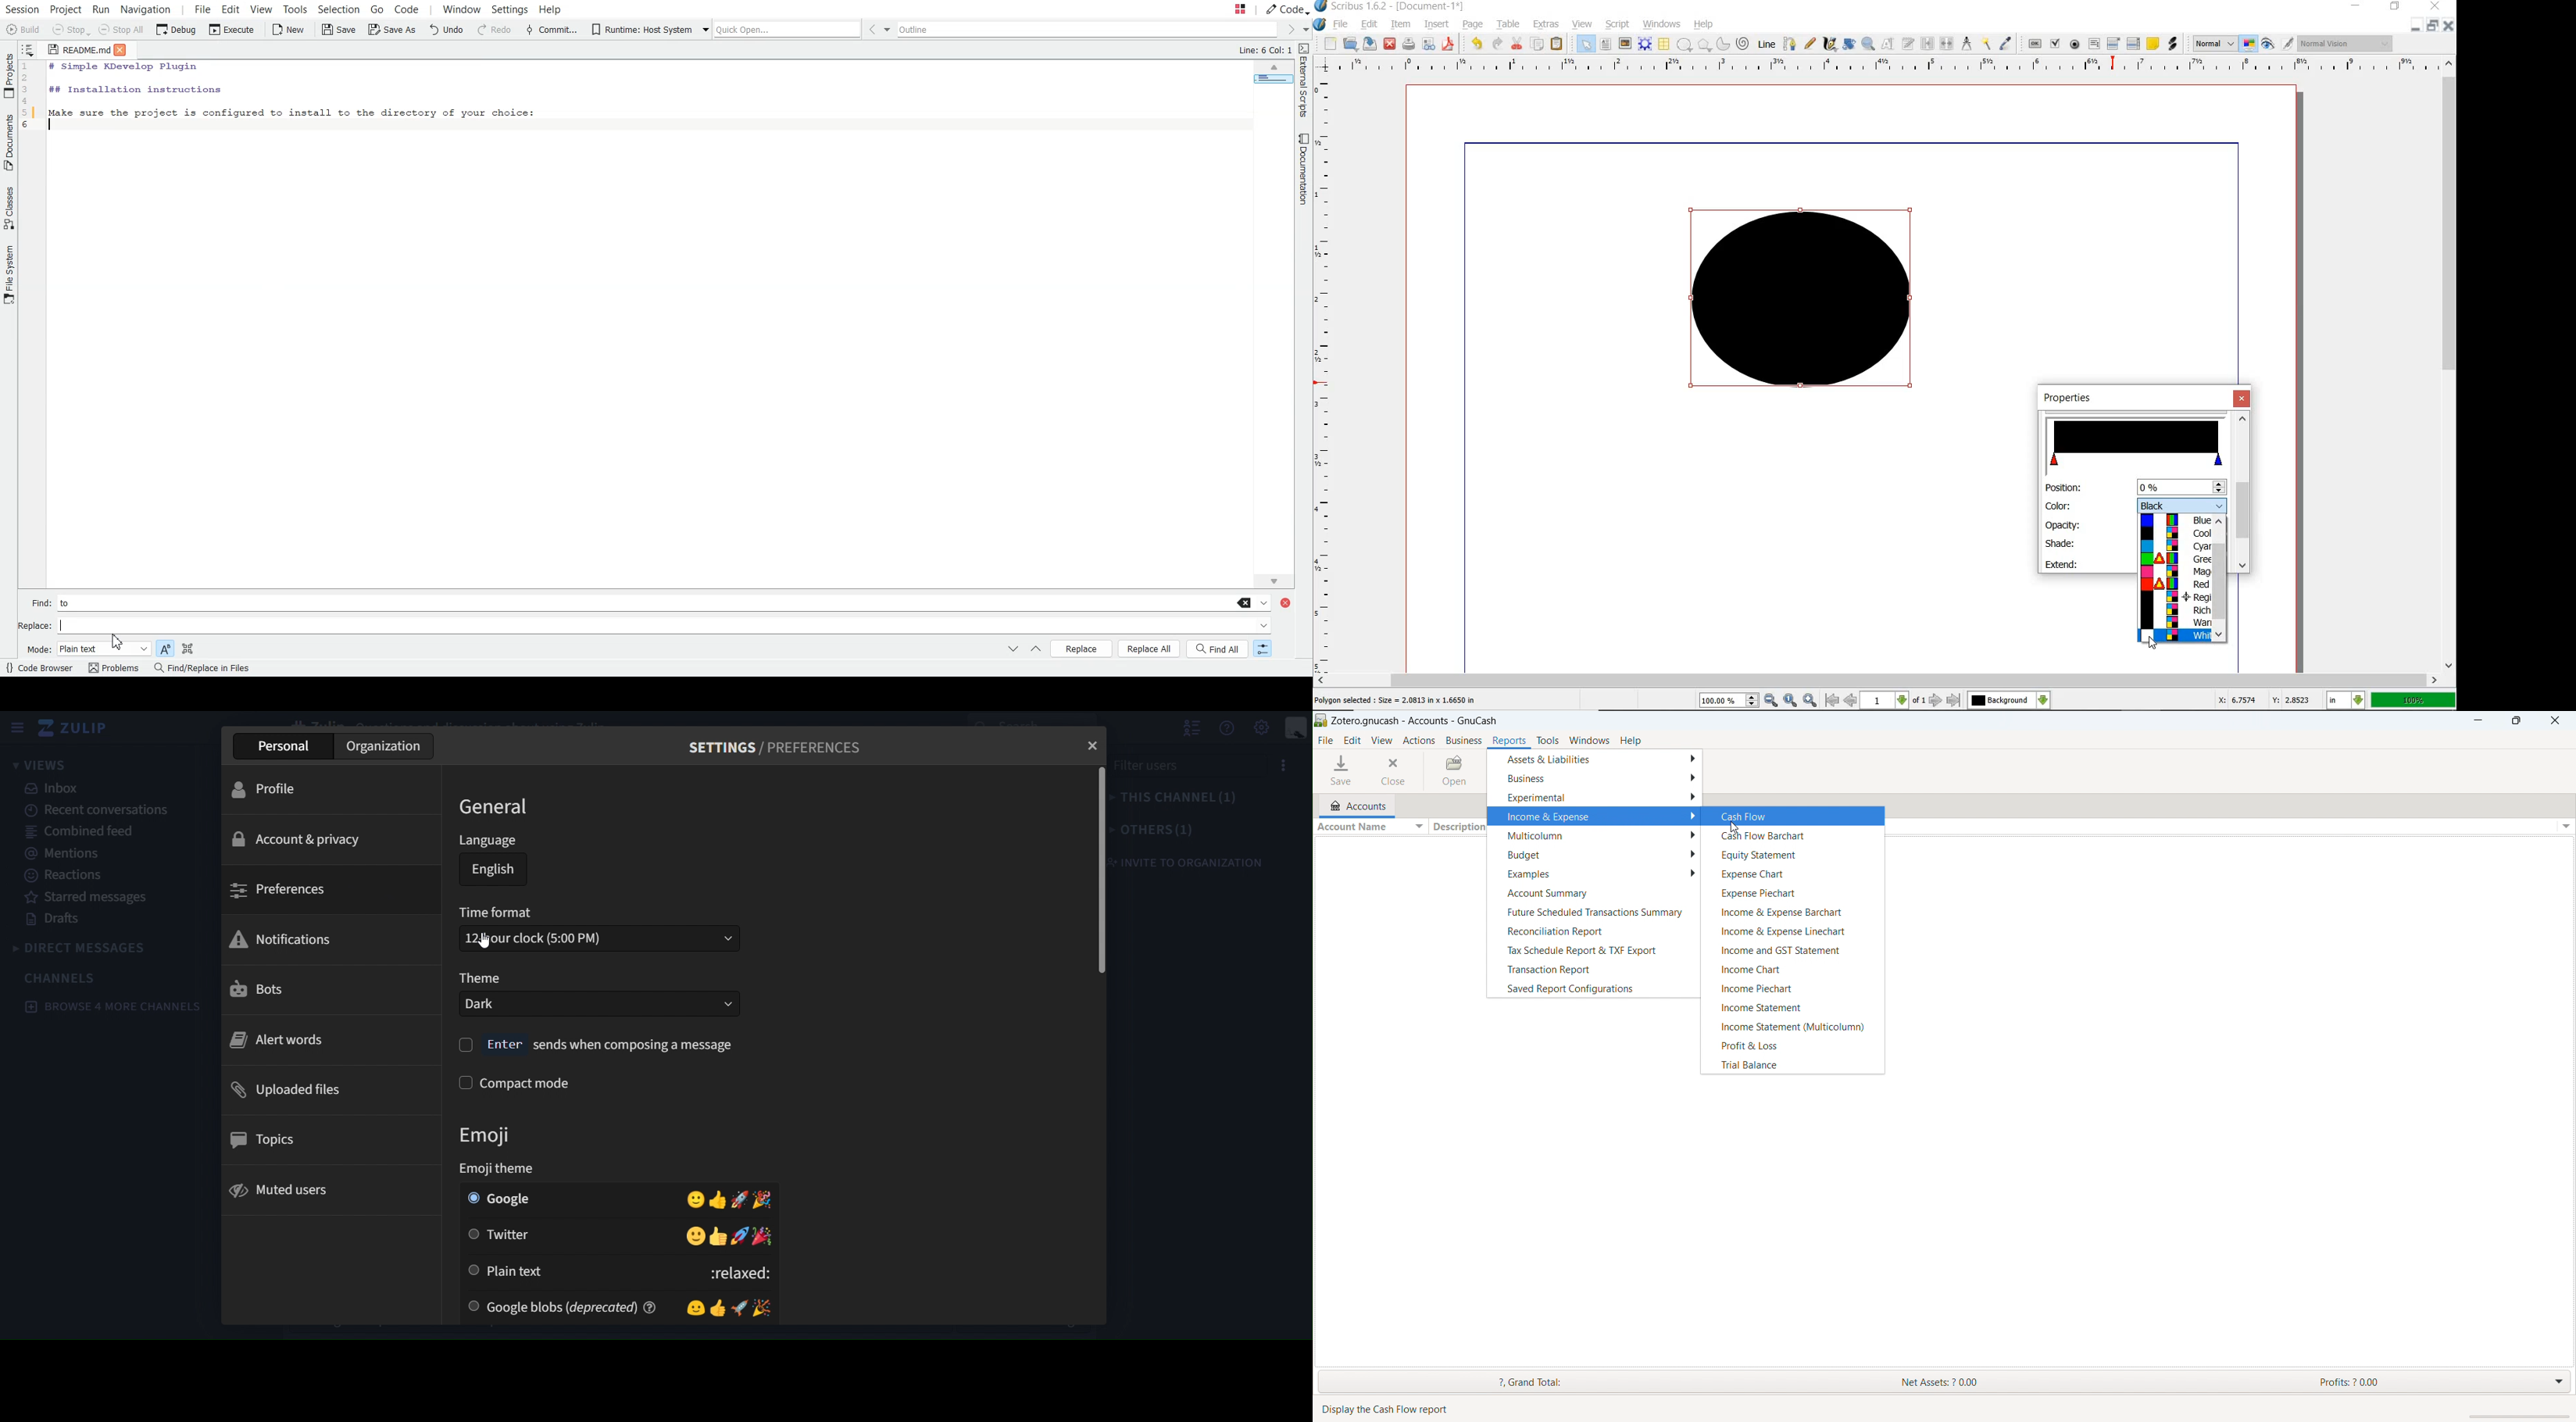  Describe the element at coordinates (1093, 745) in the screenshot. I see `close` at that location.